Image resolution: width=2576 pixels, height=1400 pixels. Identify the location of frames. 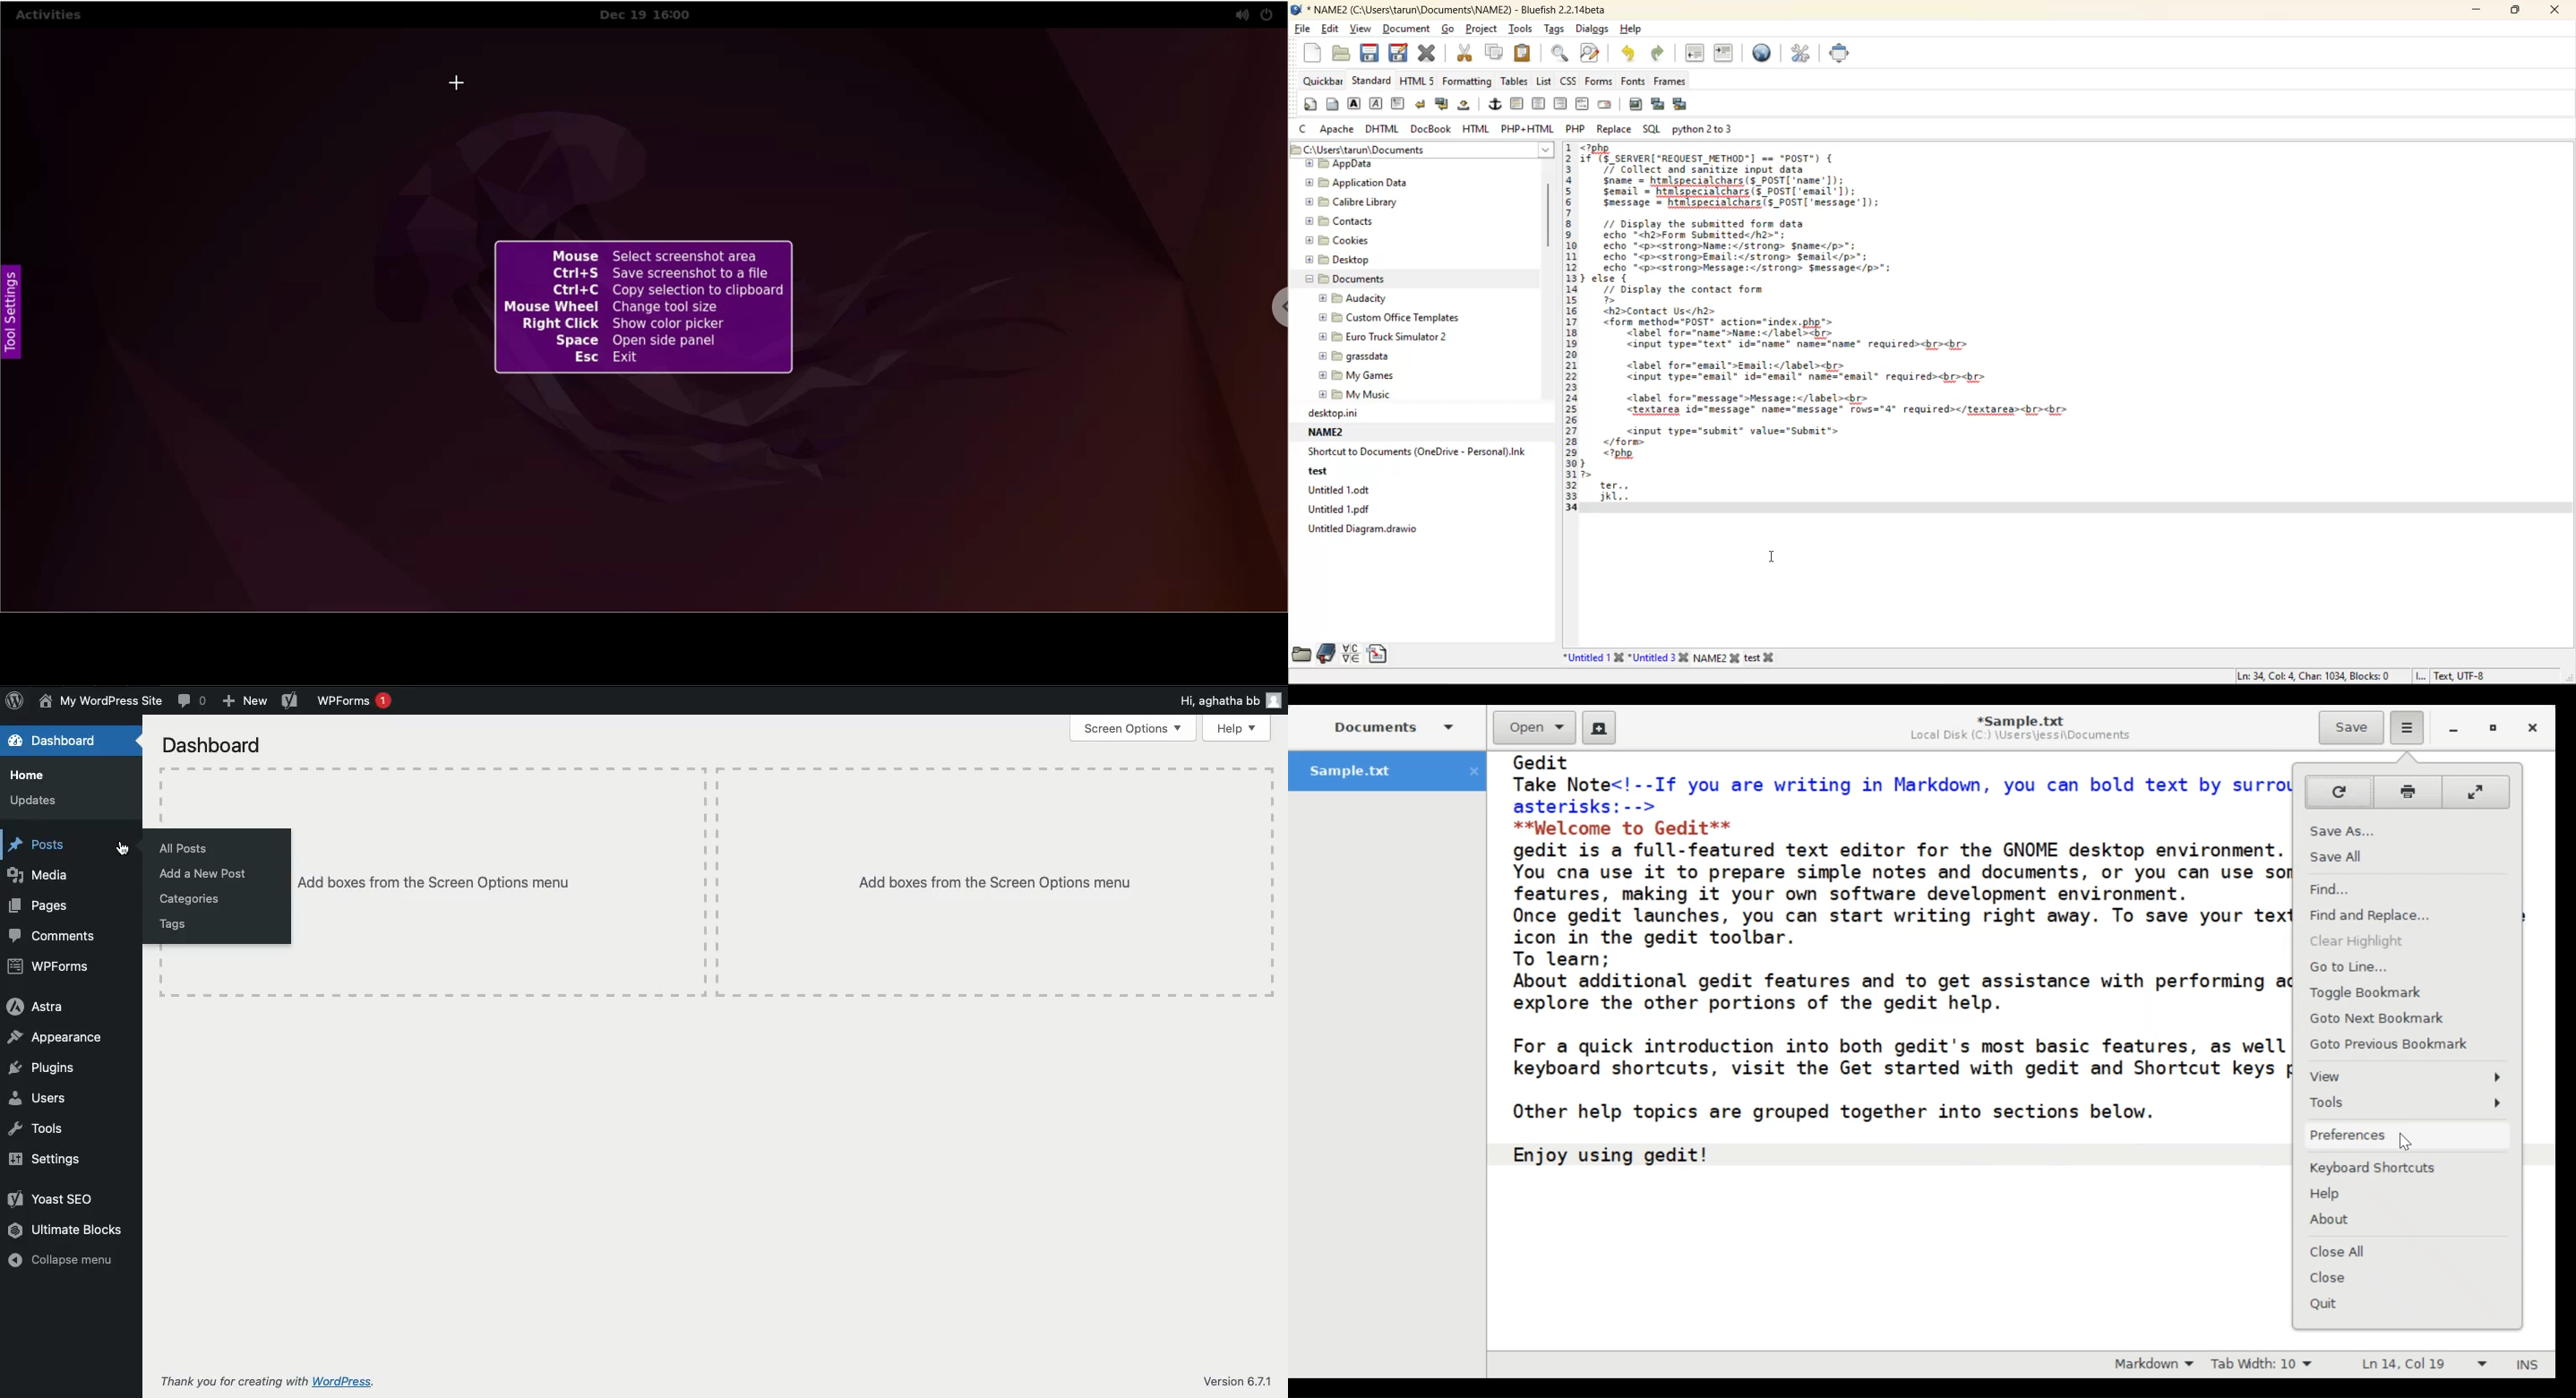
(1671, 83).